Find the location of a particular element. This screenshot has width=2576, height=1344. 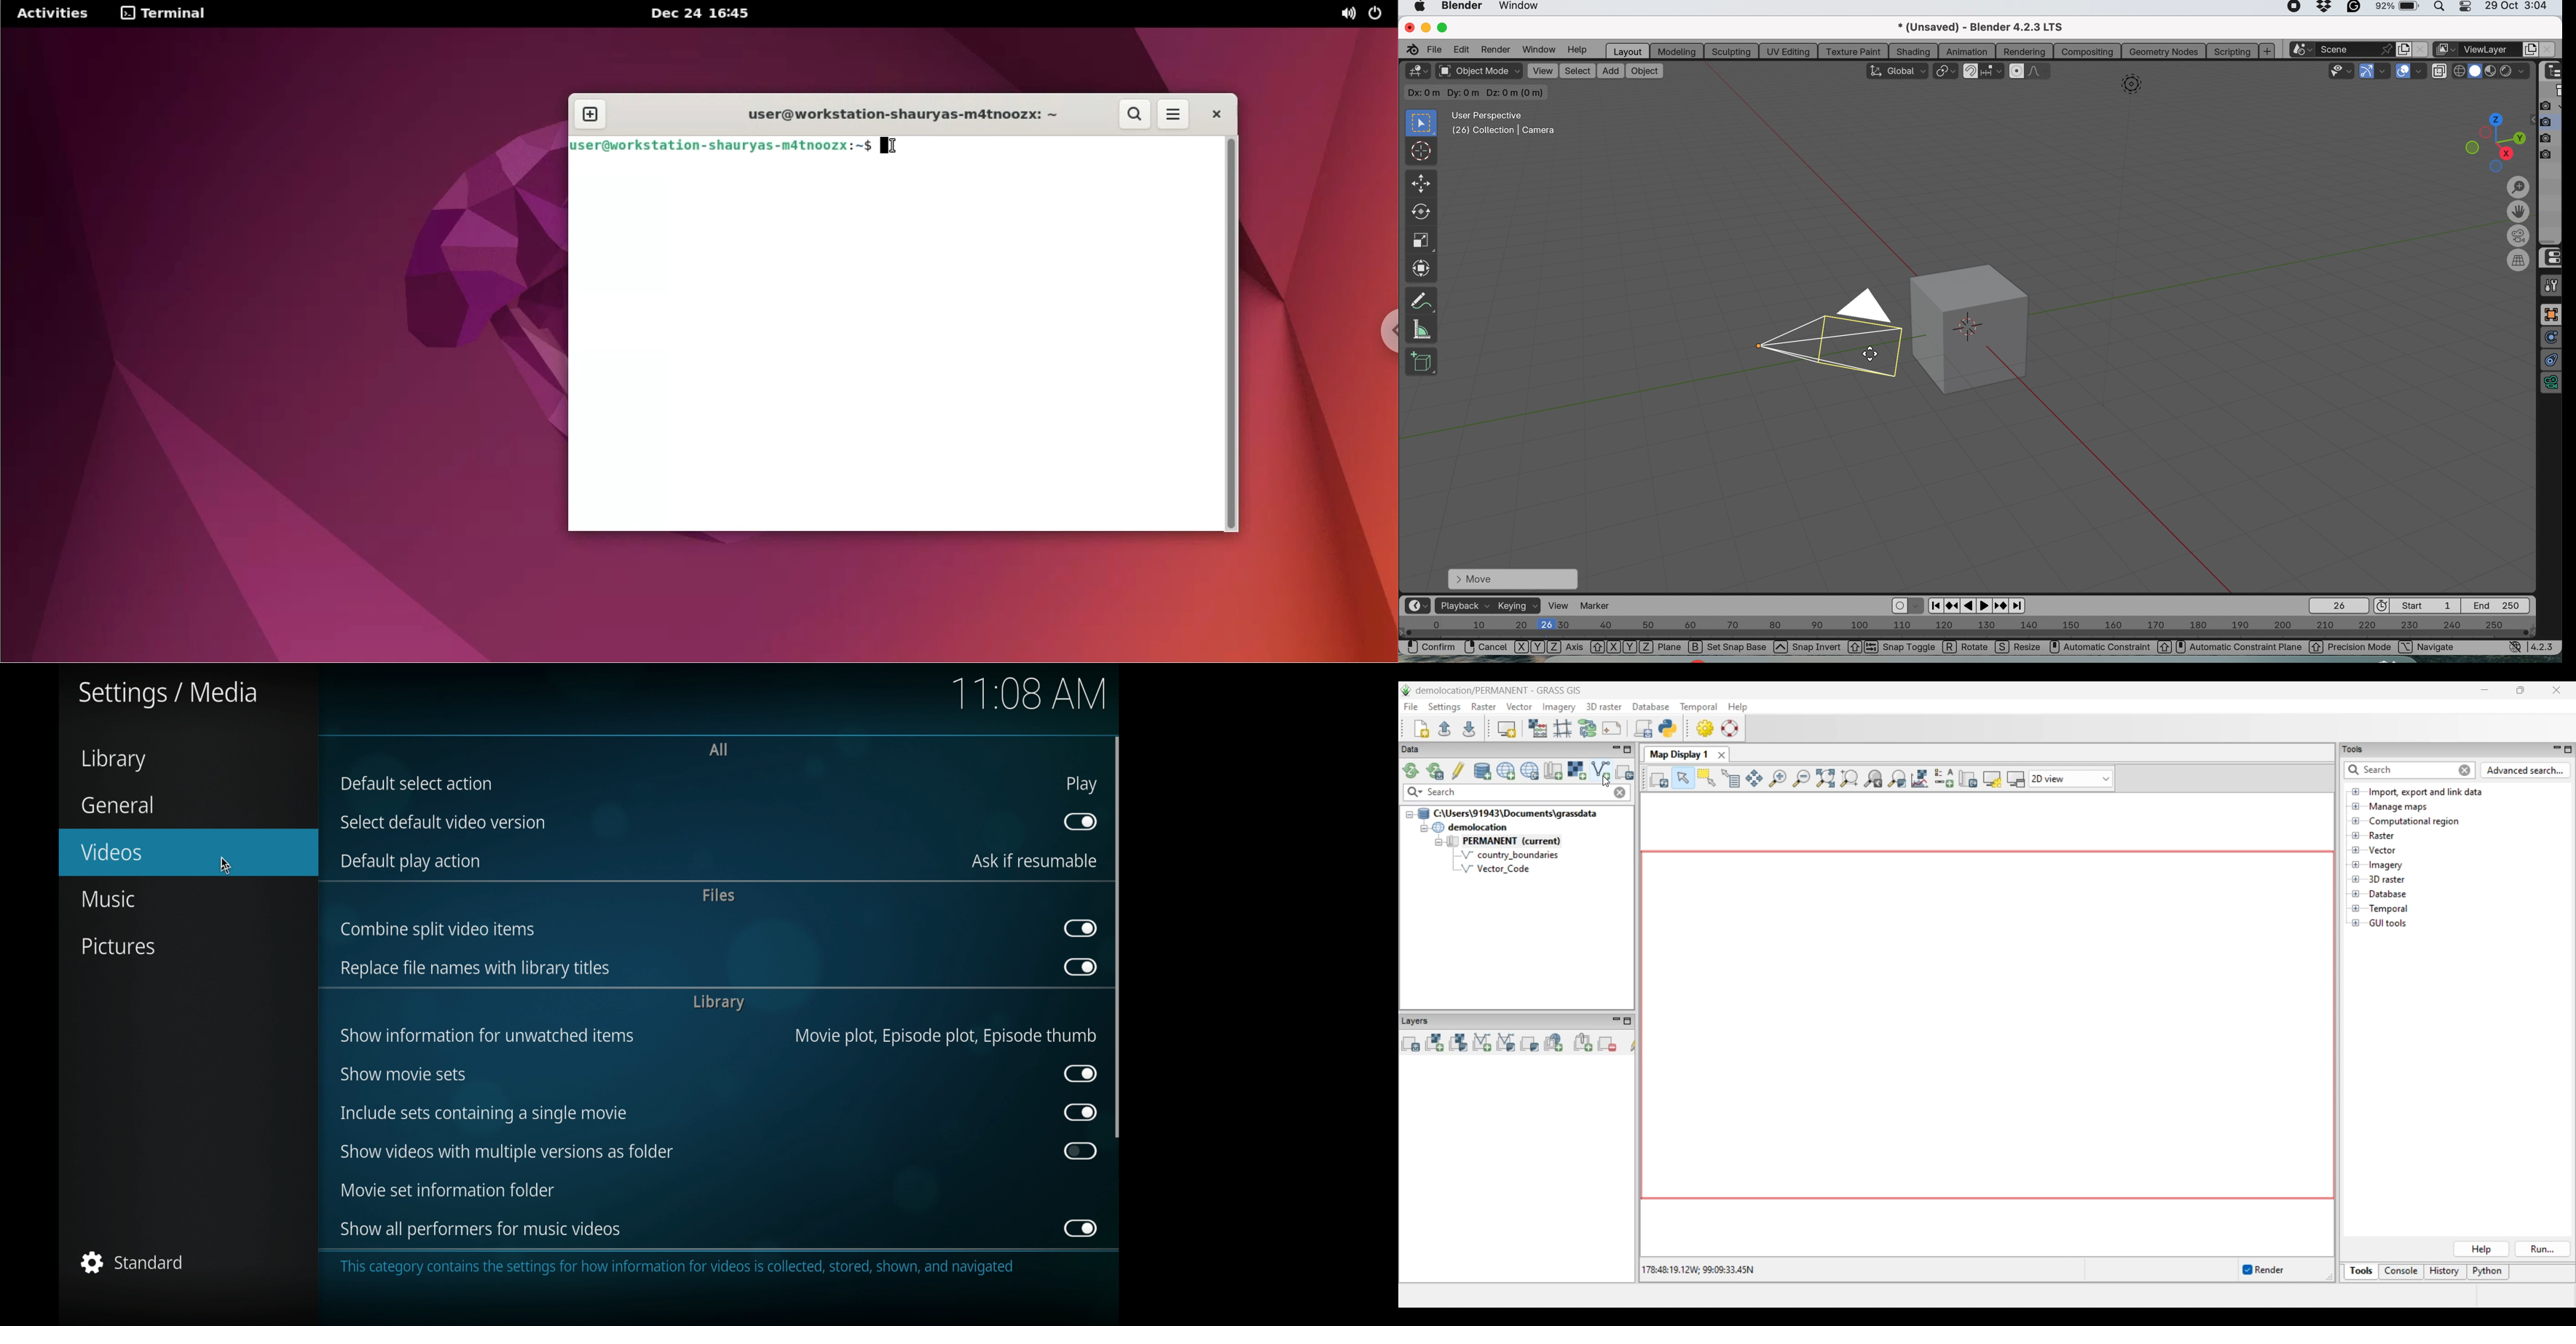

tools is located at coordinates (2550, 285).